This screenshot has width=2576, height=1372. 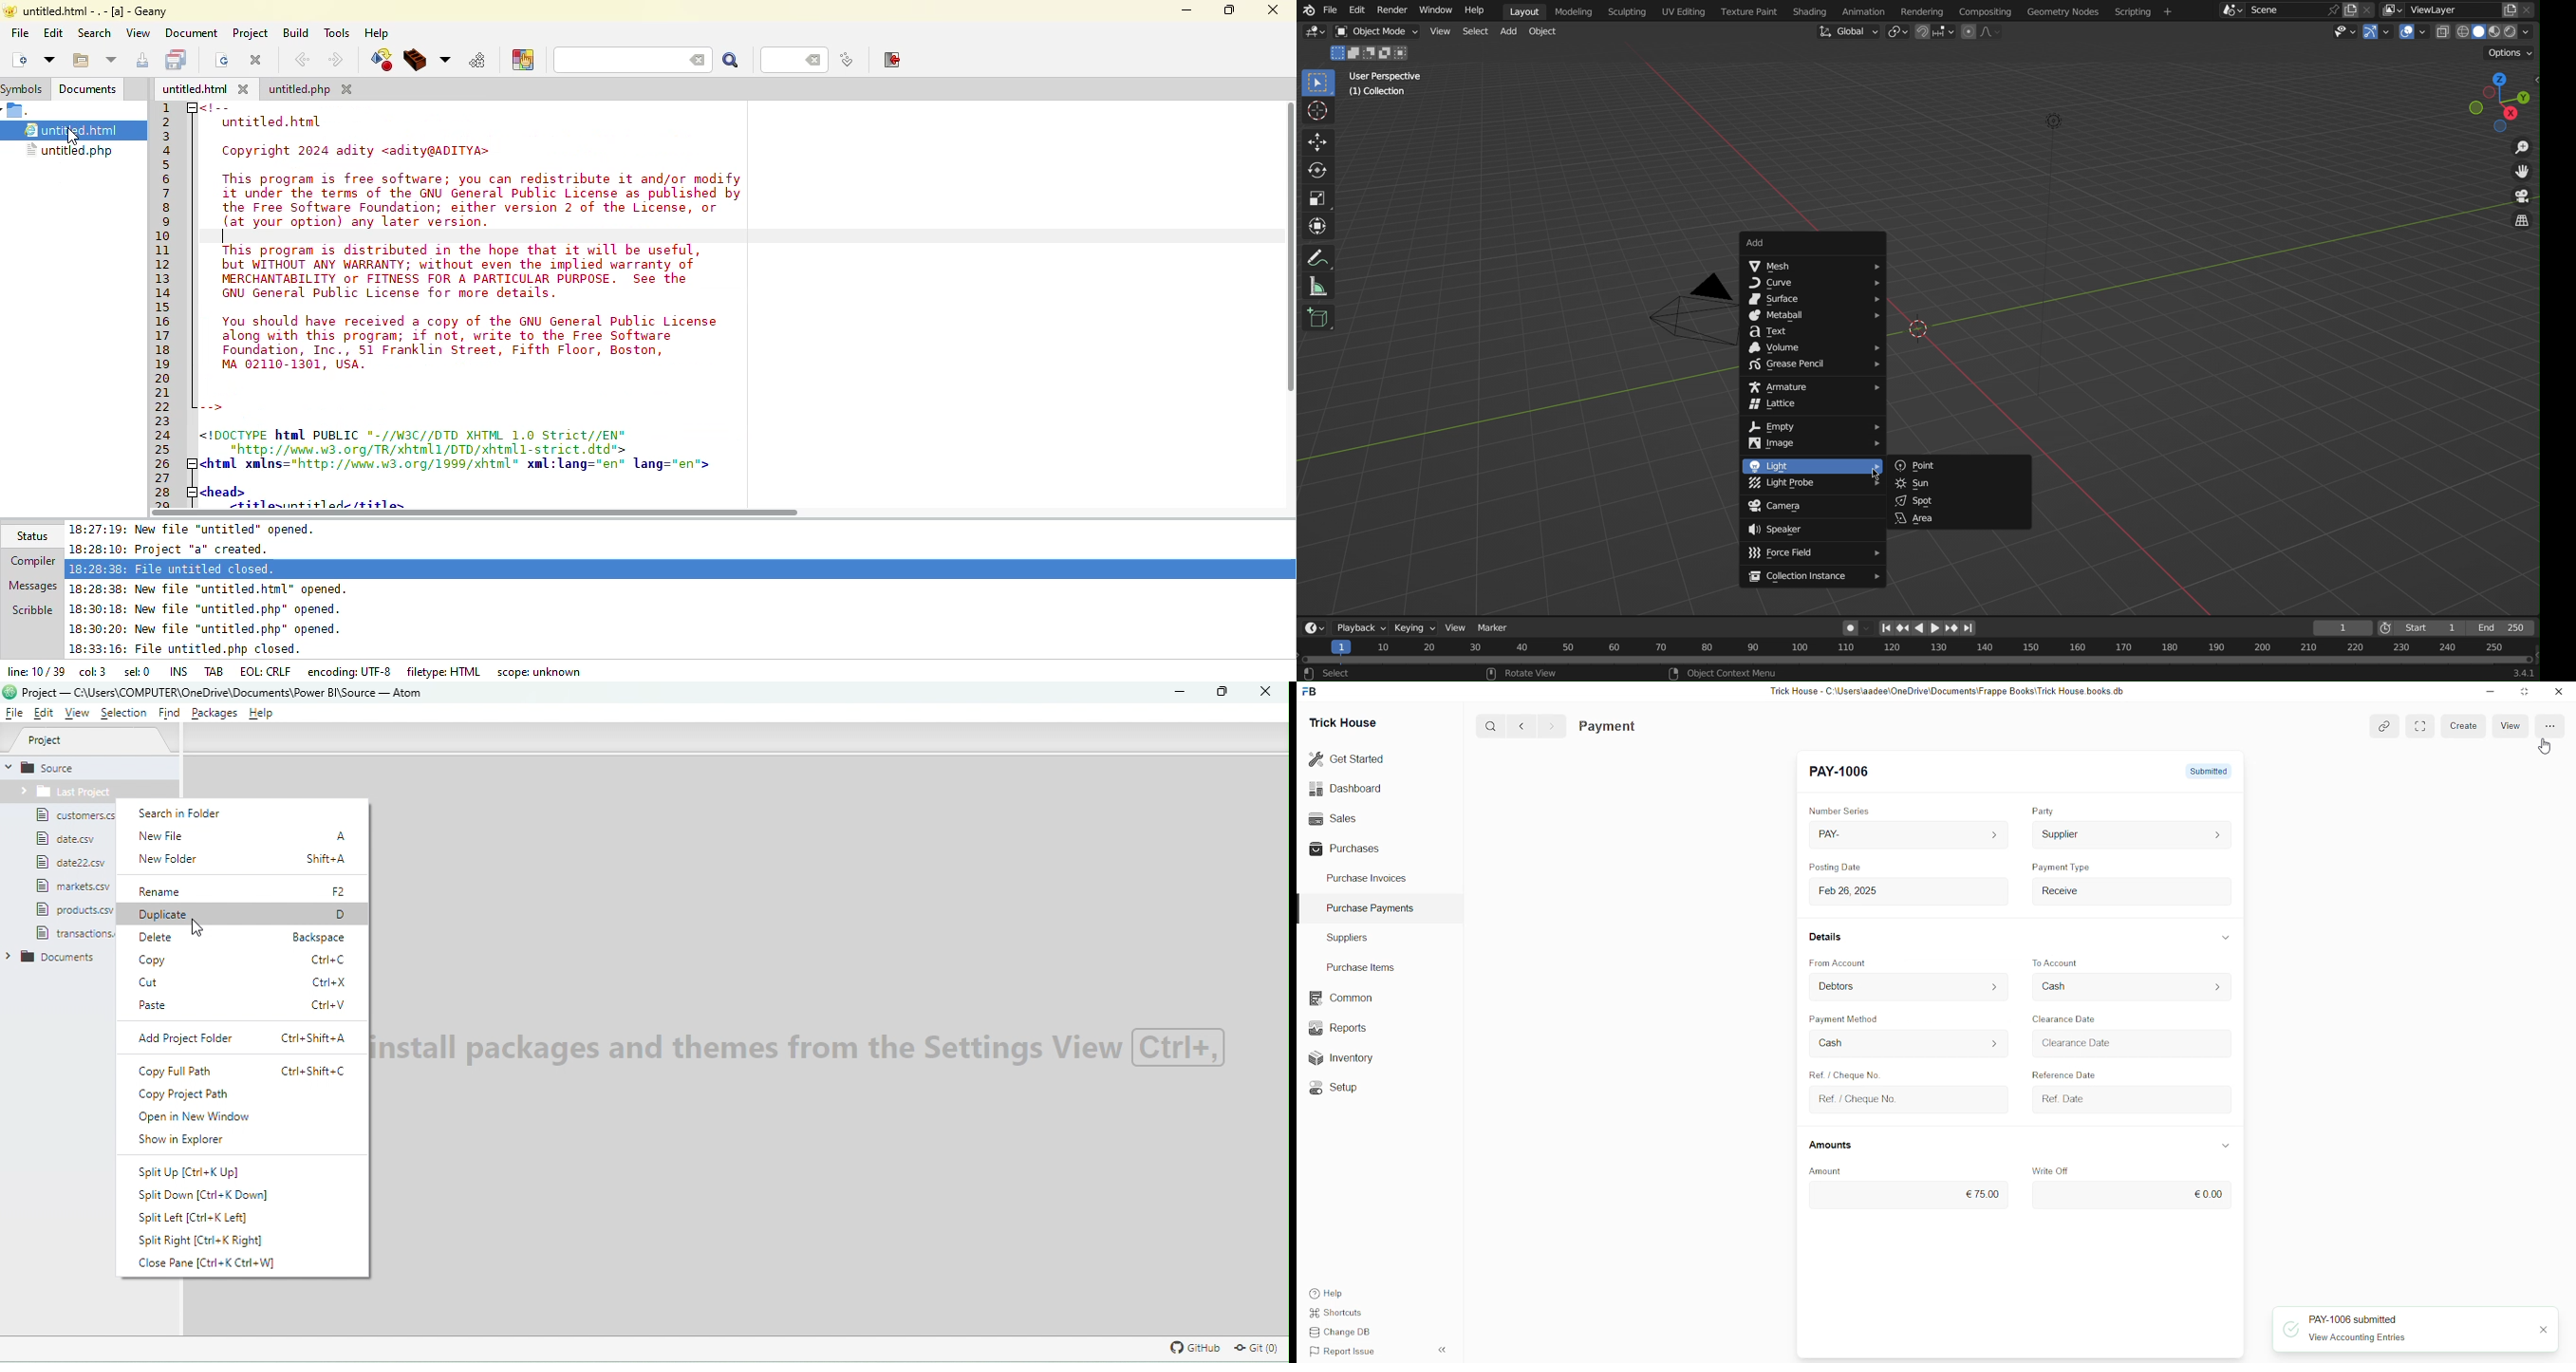 What do you see at coordinates (2059, 866) in the screenshot?
I see `Payment Type` at bounding box center [2059, 866].